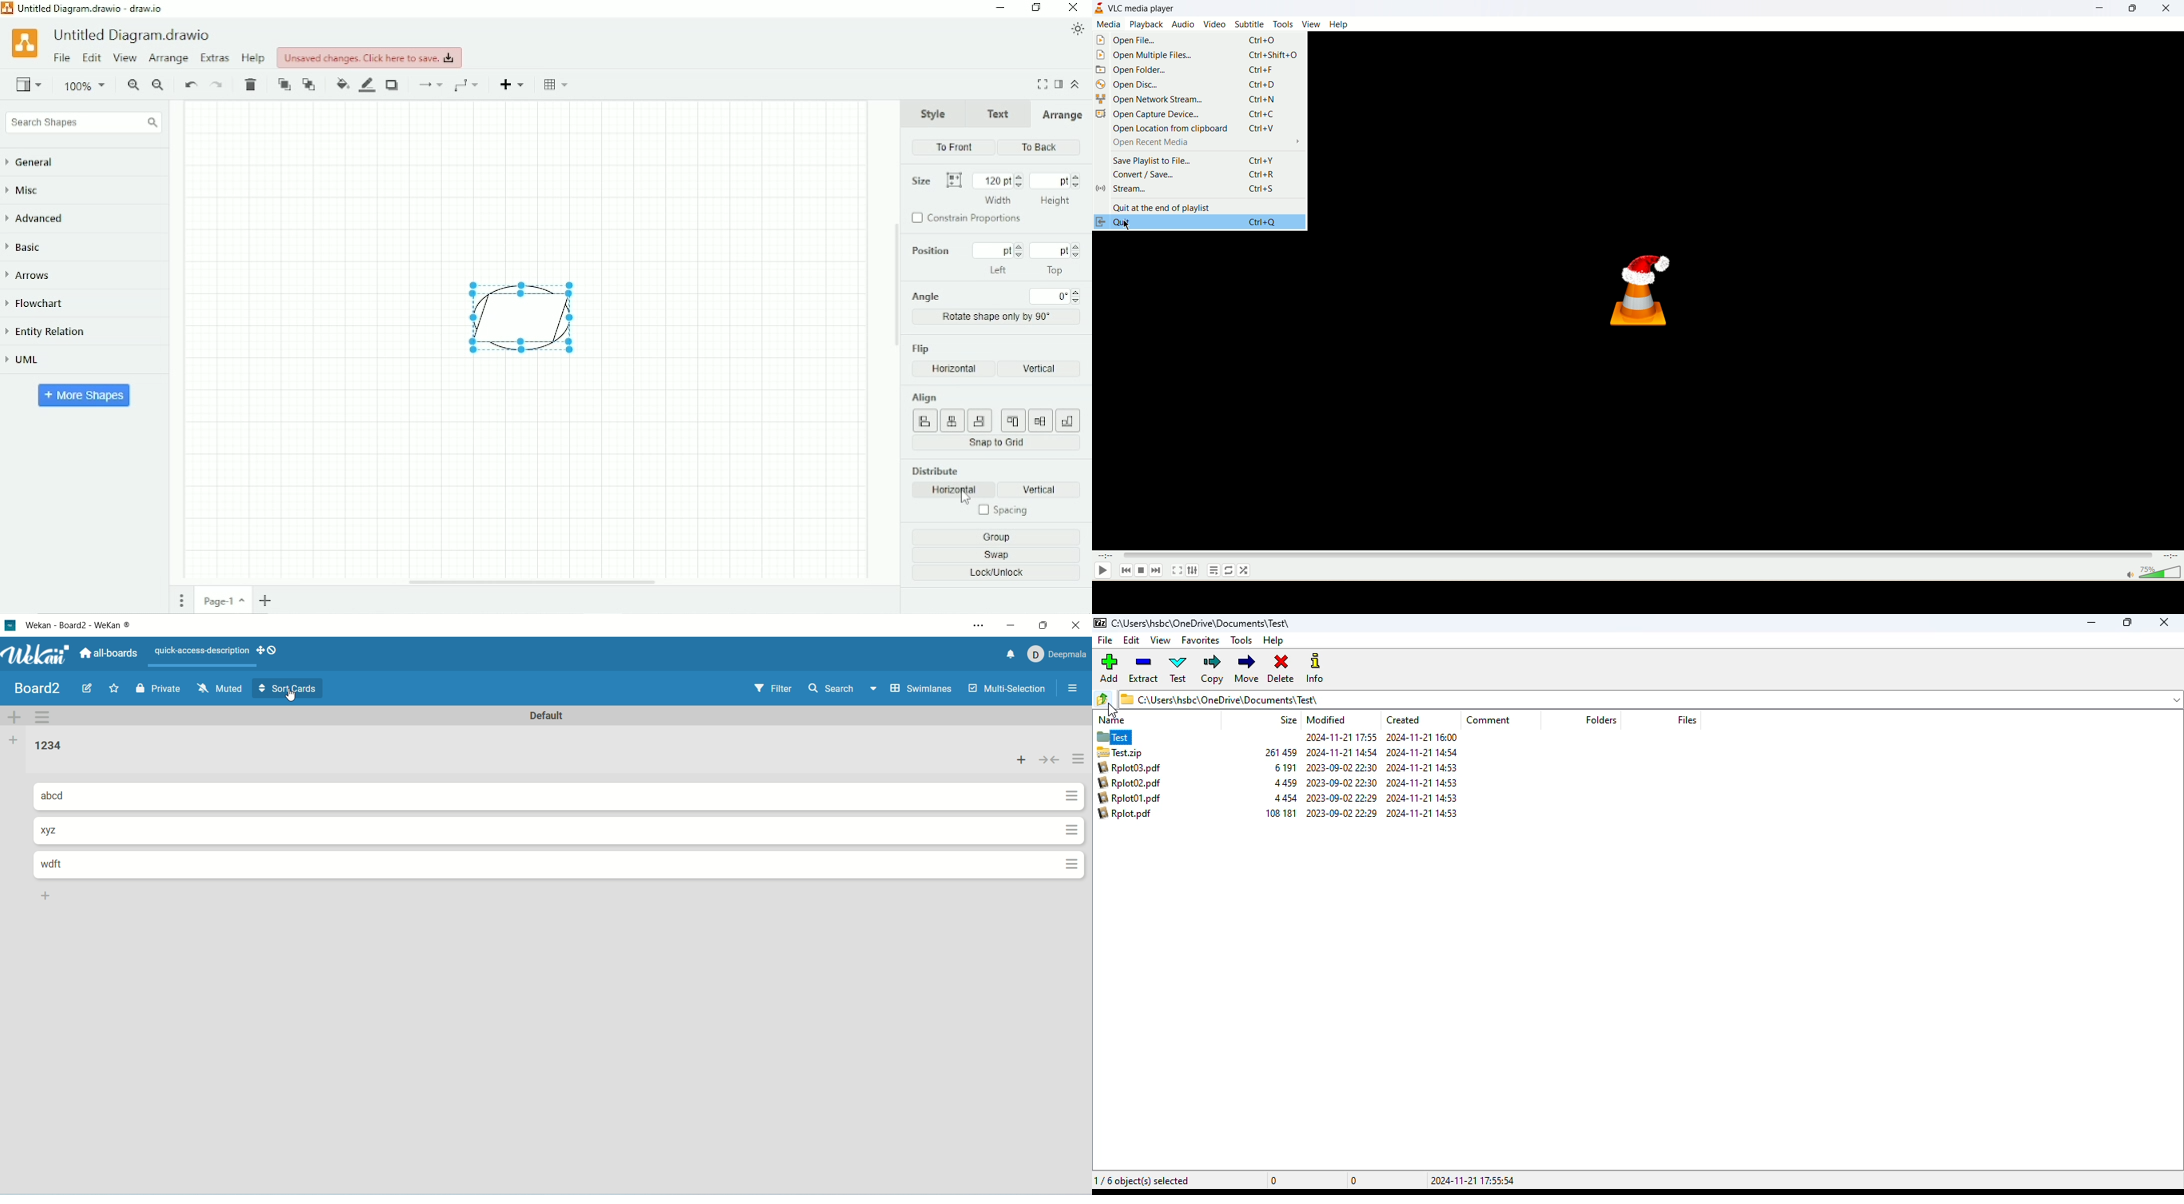 This screenshot has width=2184, height=1204. I want to click on name, so click(1112, 720).